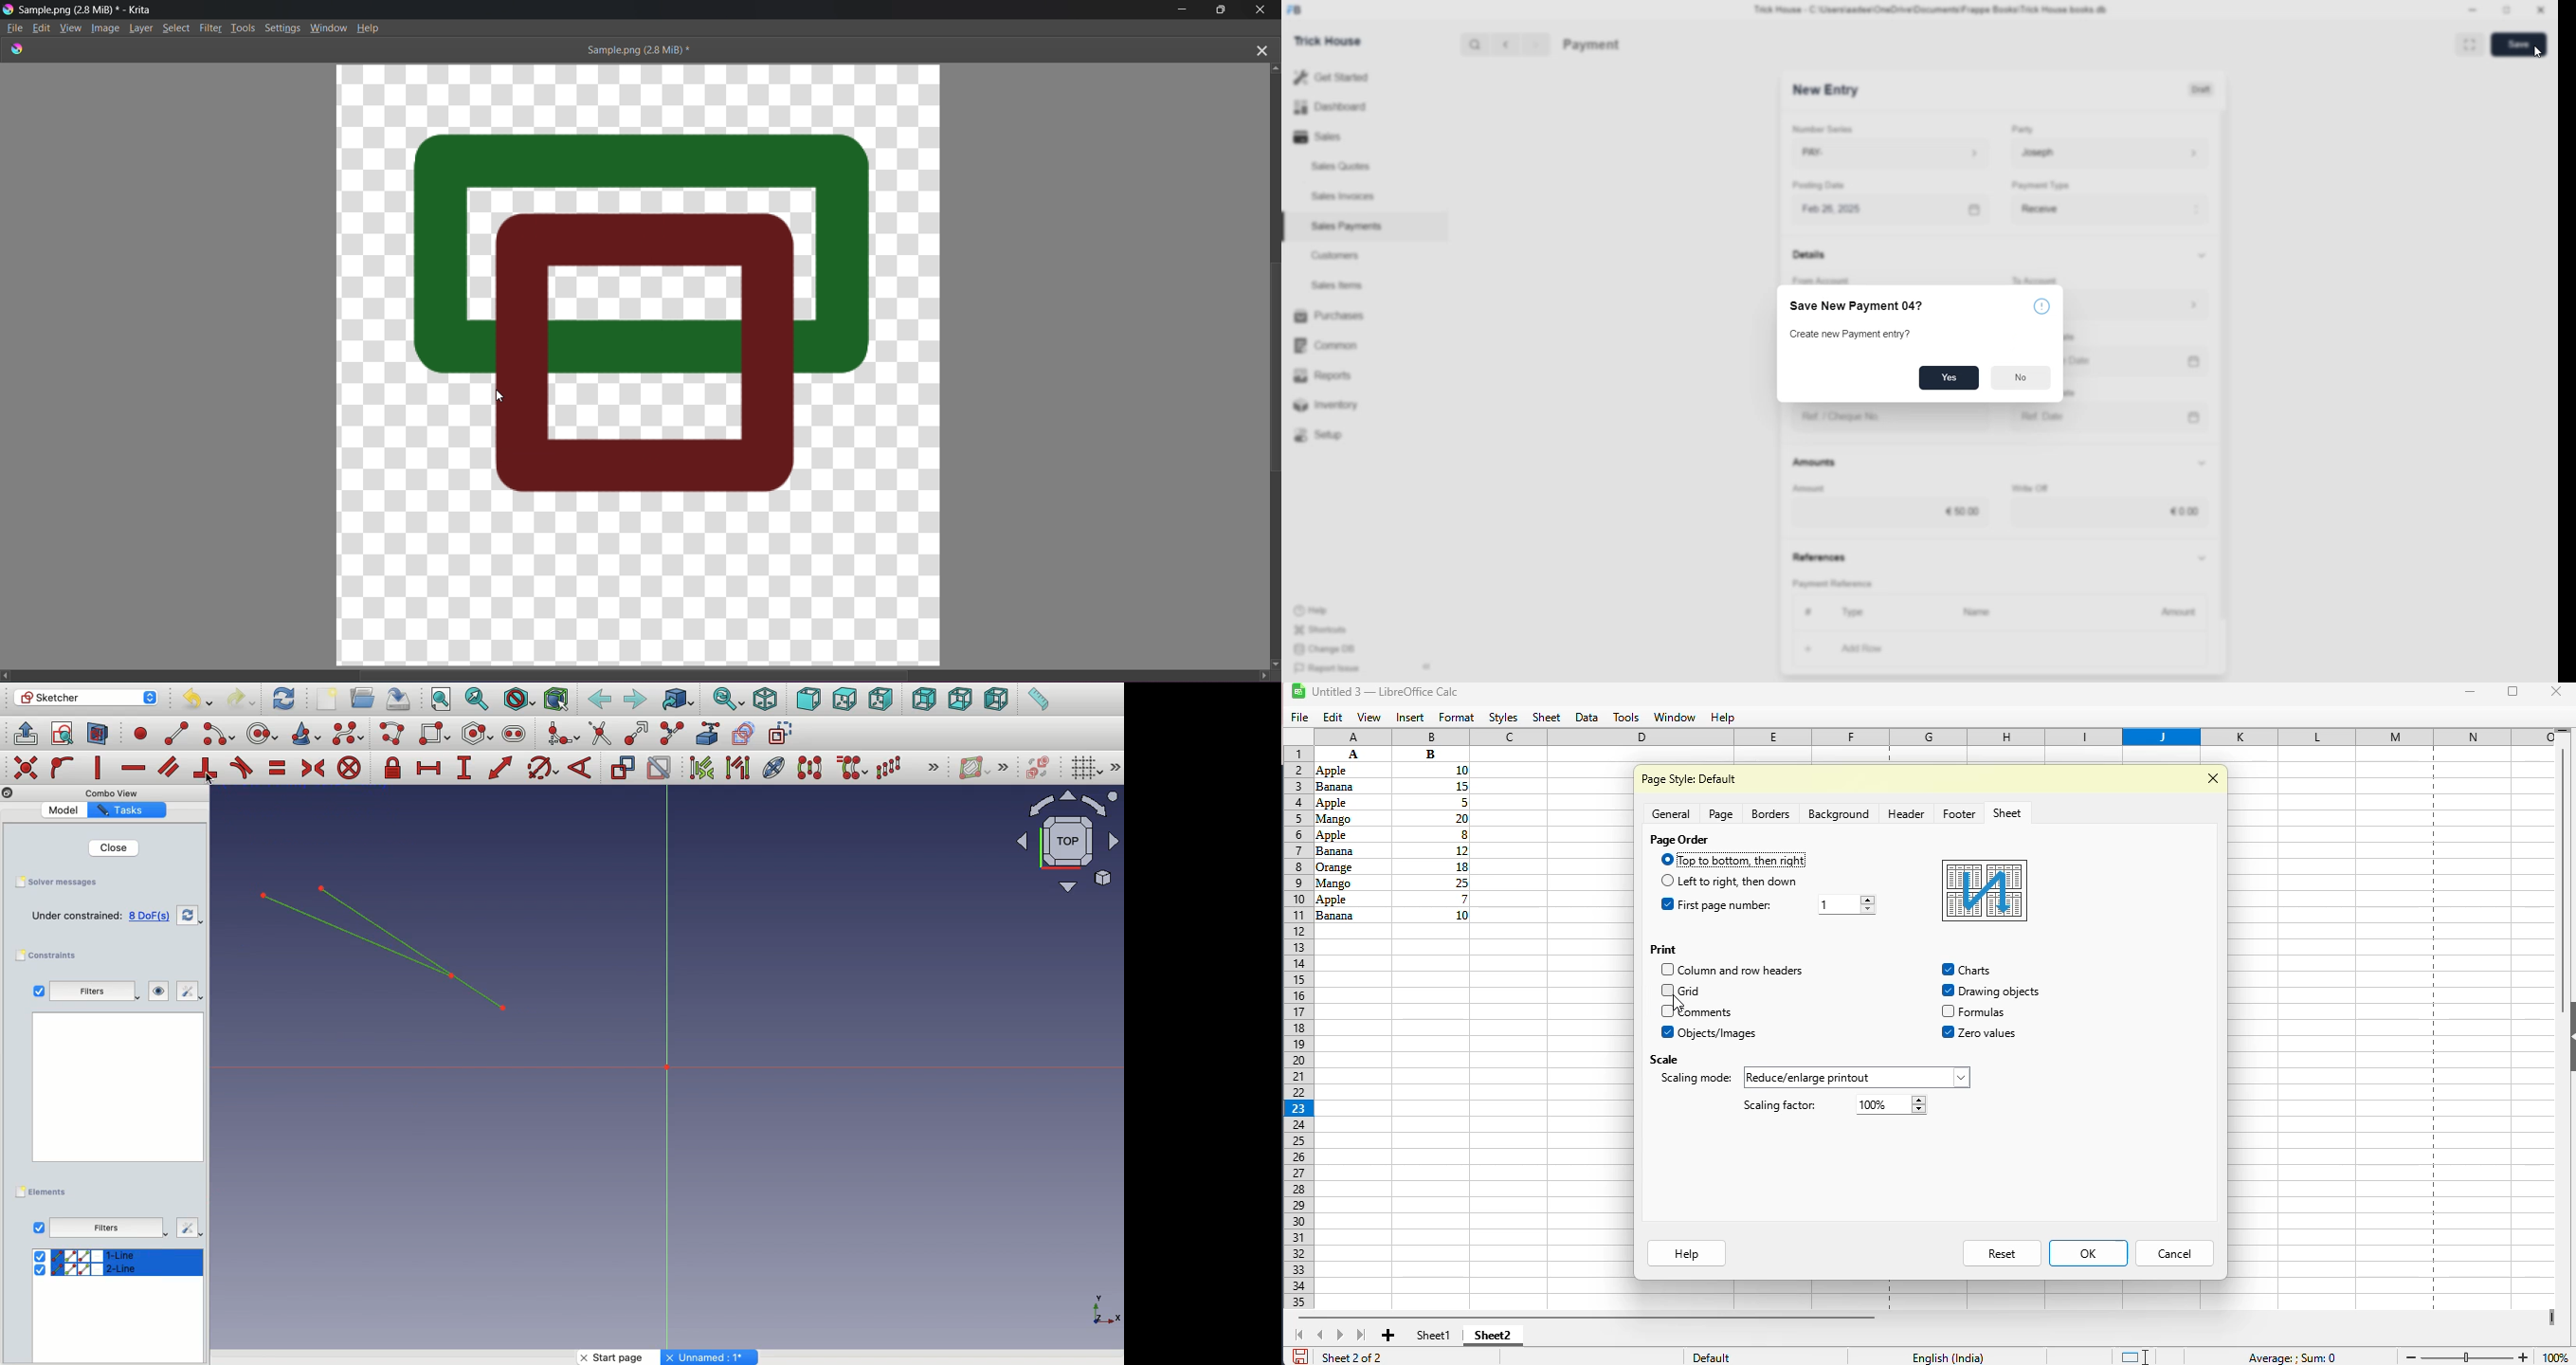 The image size is (2576, 1372). I want to click on charts, so click(1949, 969).